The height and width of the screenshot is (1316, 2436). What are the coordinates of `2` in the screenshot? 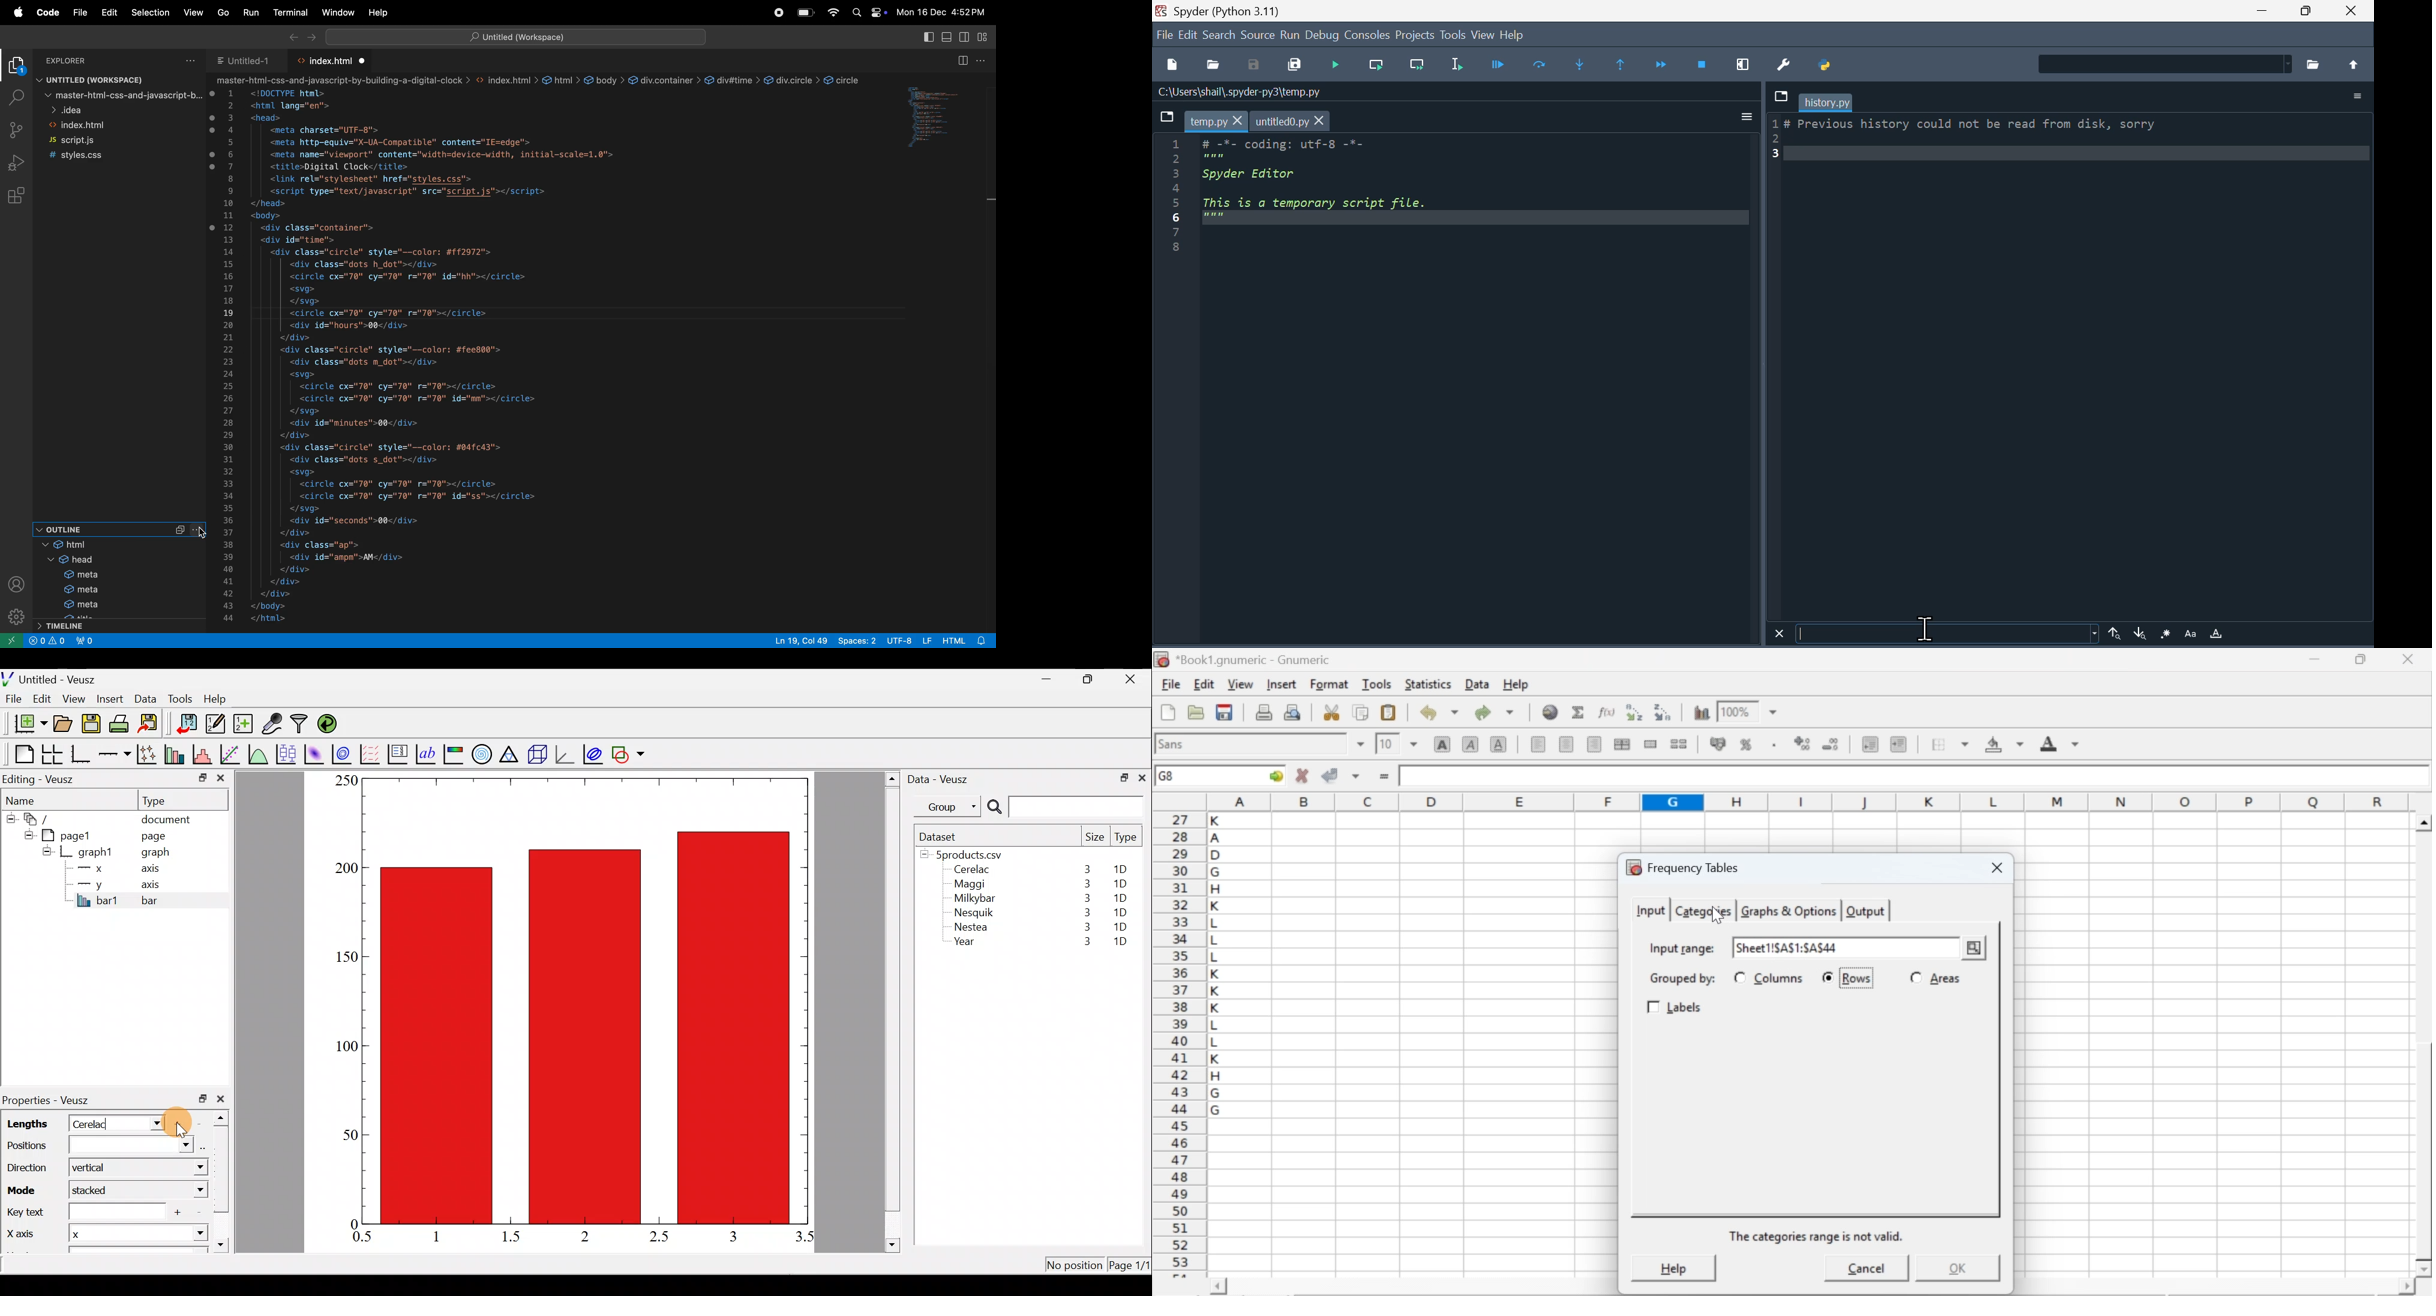 It's located at (583, 1235).